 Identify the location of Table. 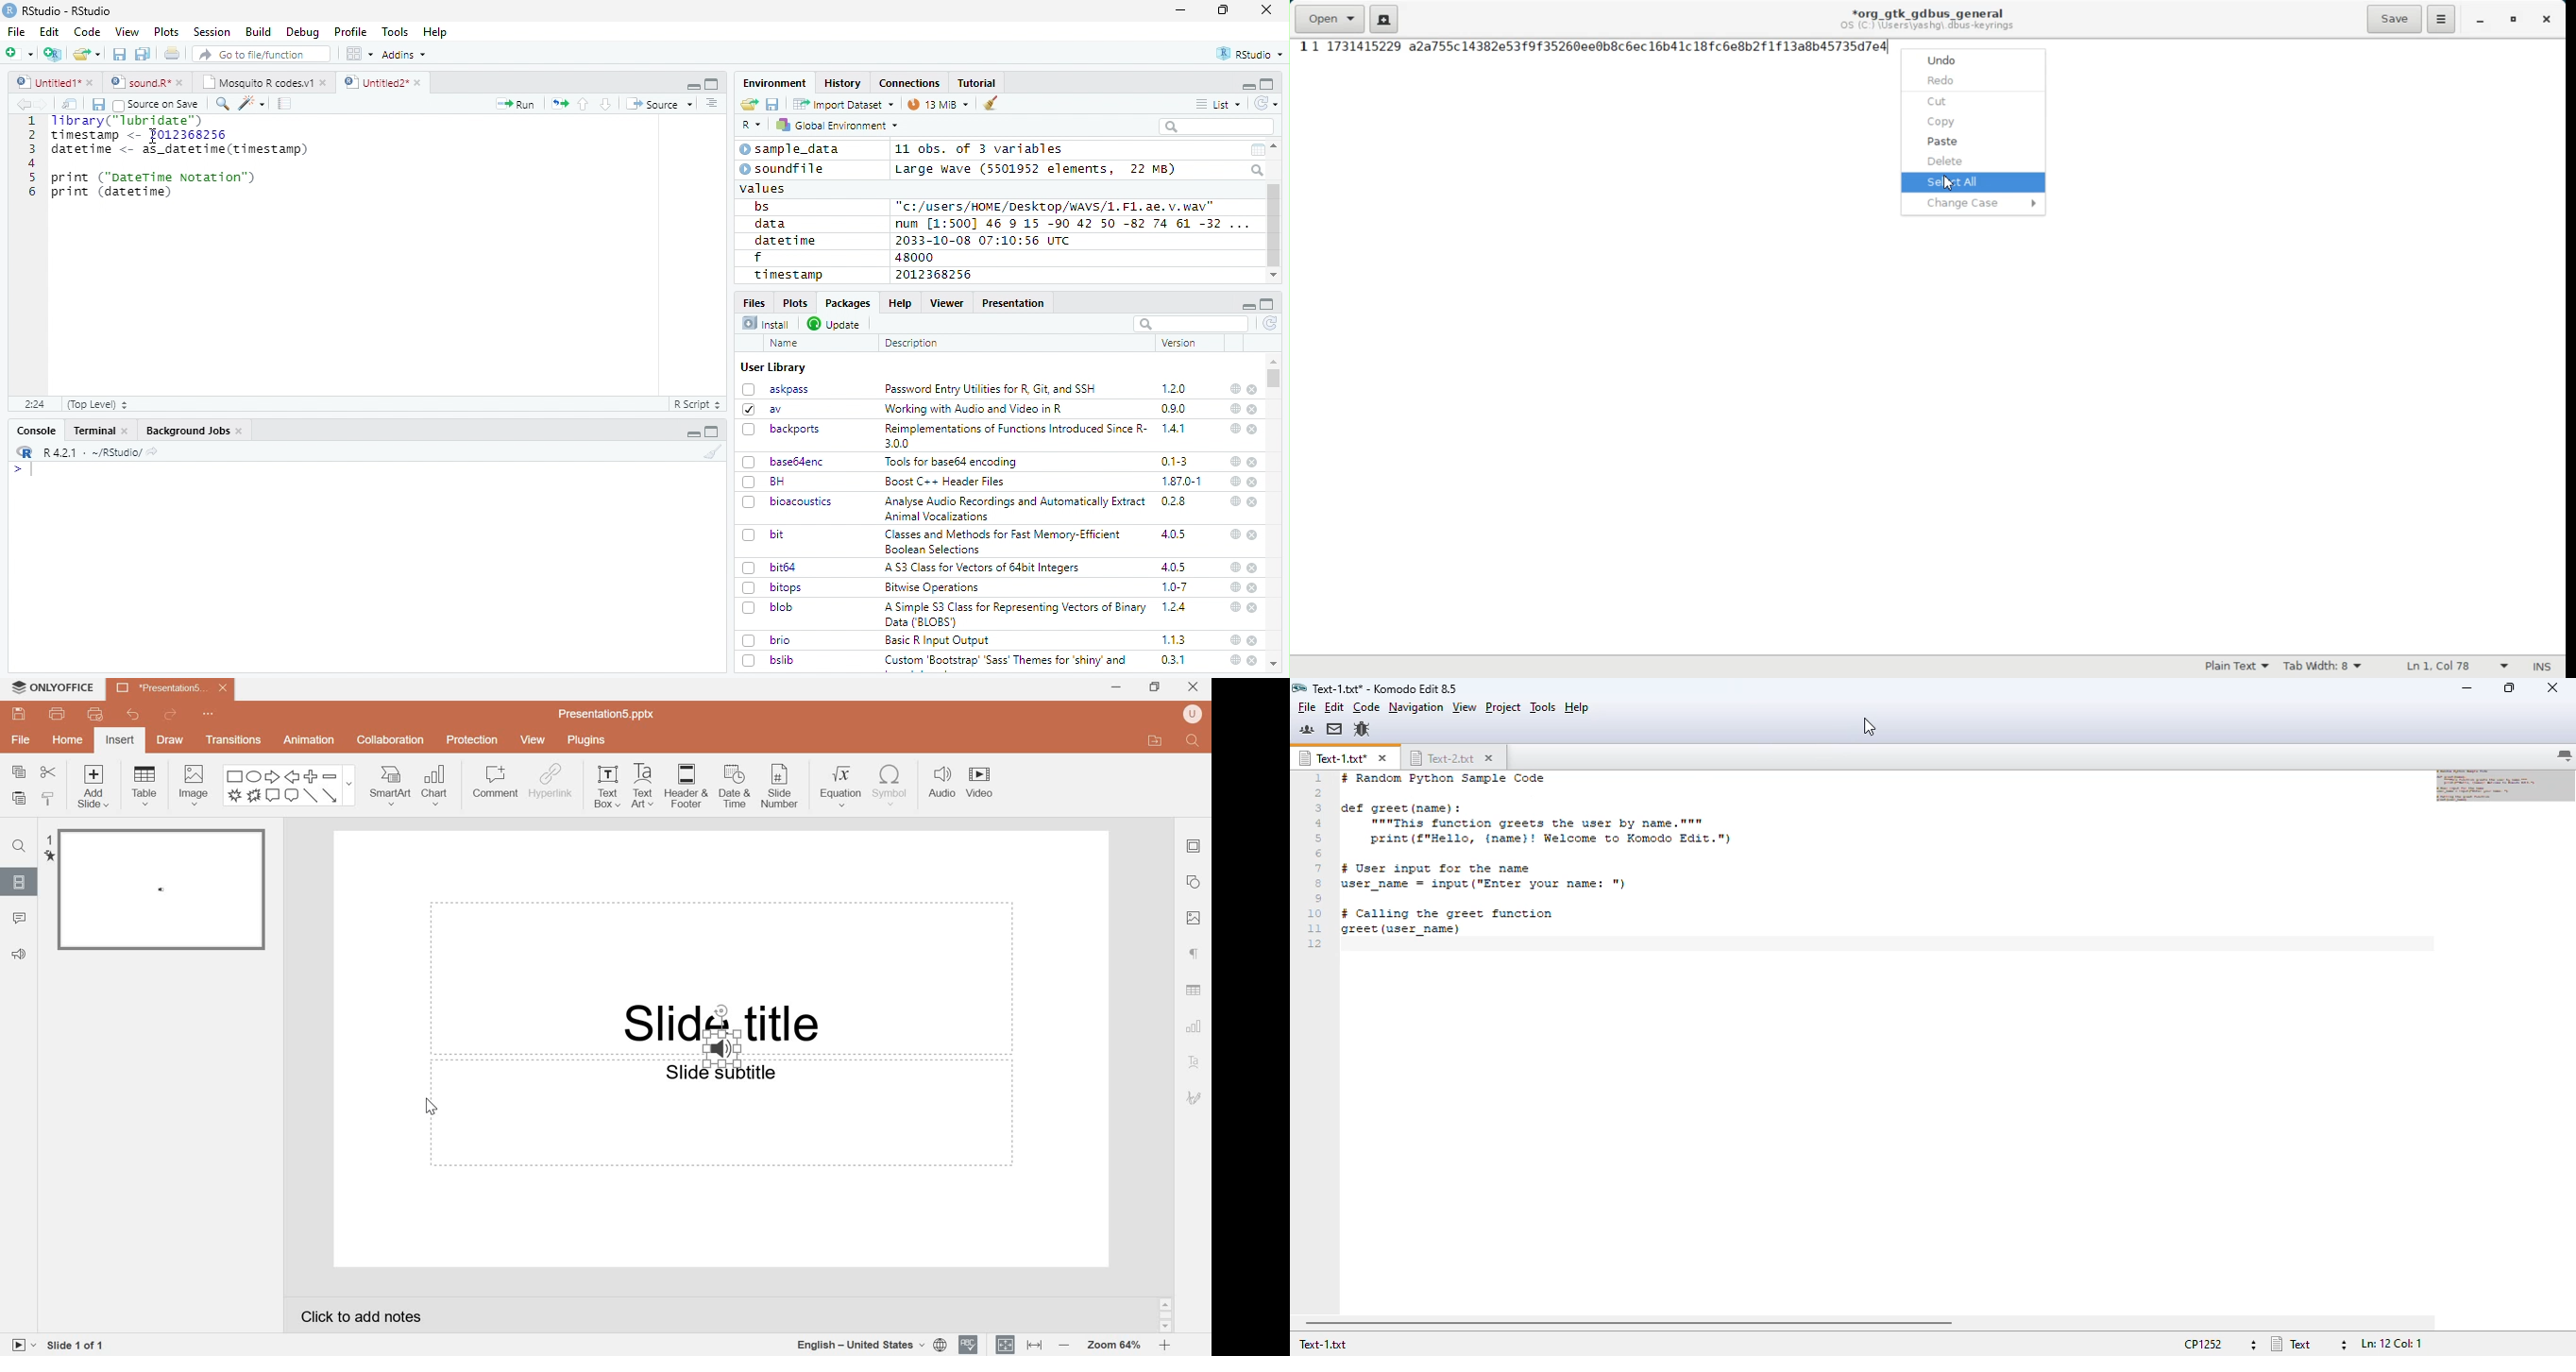
(145, 785).